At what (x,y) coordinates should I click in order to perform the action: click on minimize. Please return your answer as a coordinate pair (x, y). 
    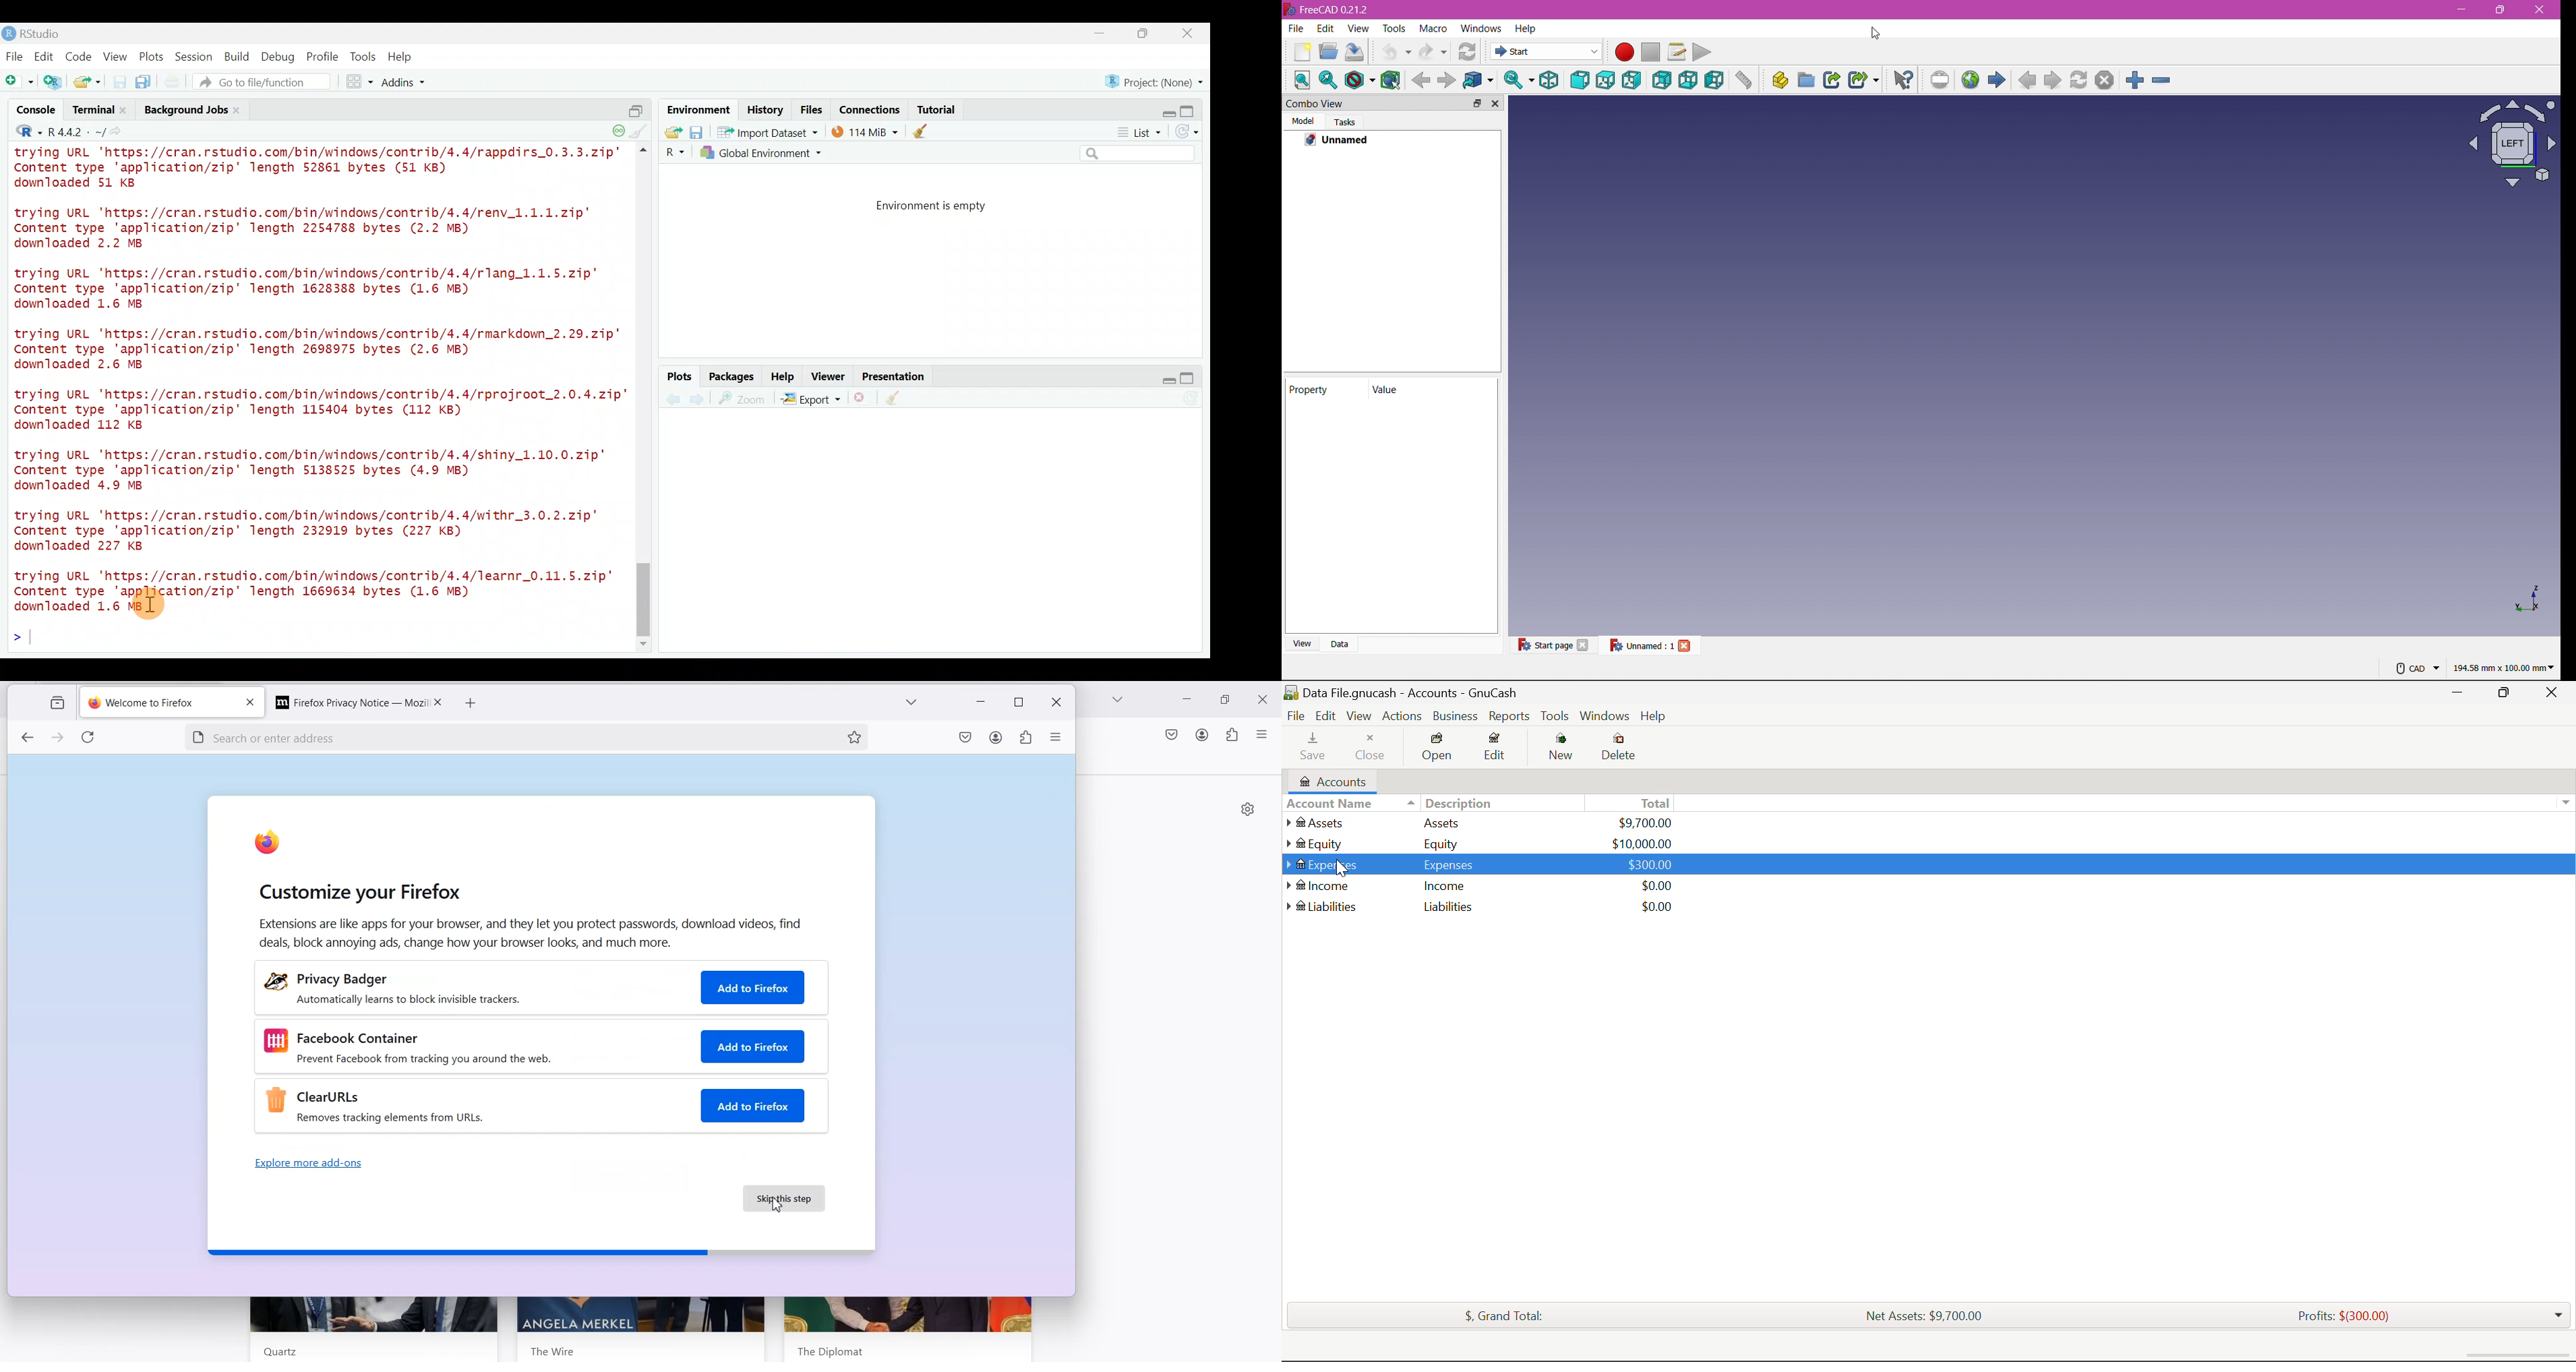
    Looking at the image, I should click on (983, 703).